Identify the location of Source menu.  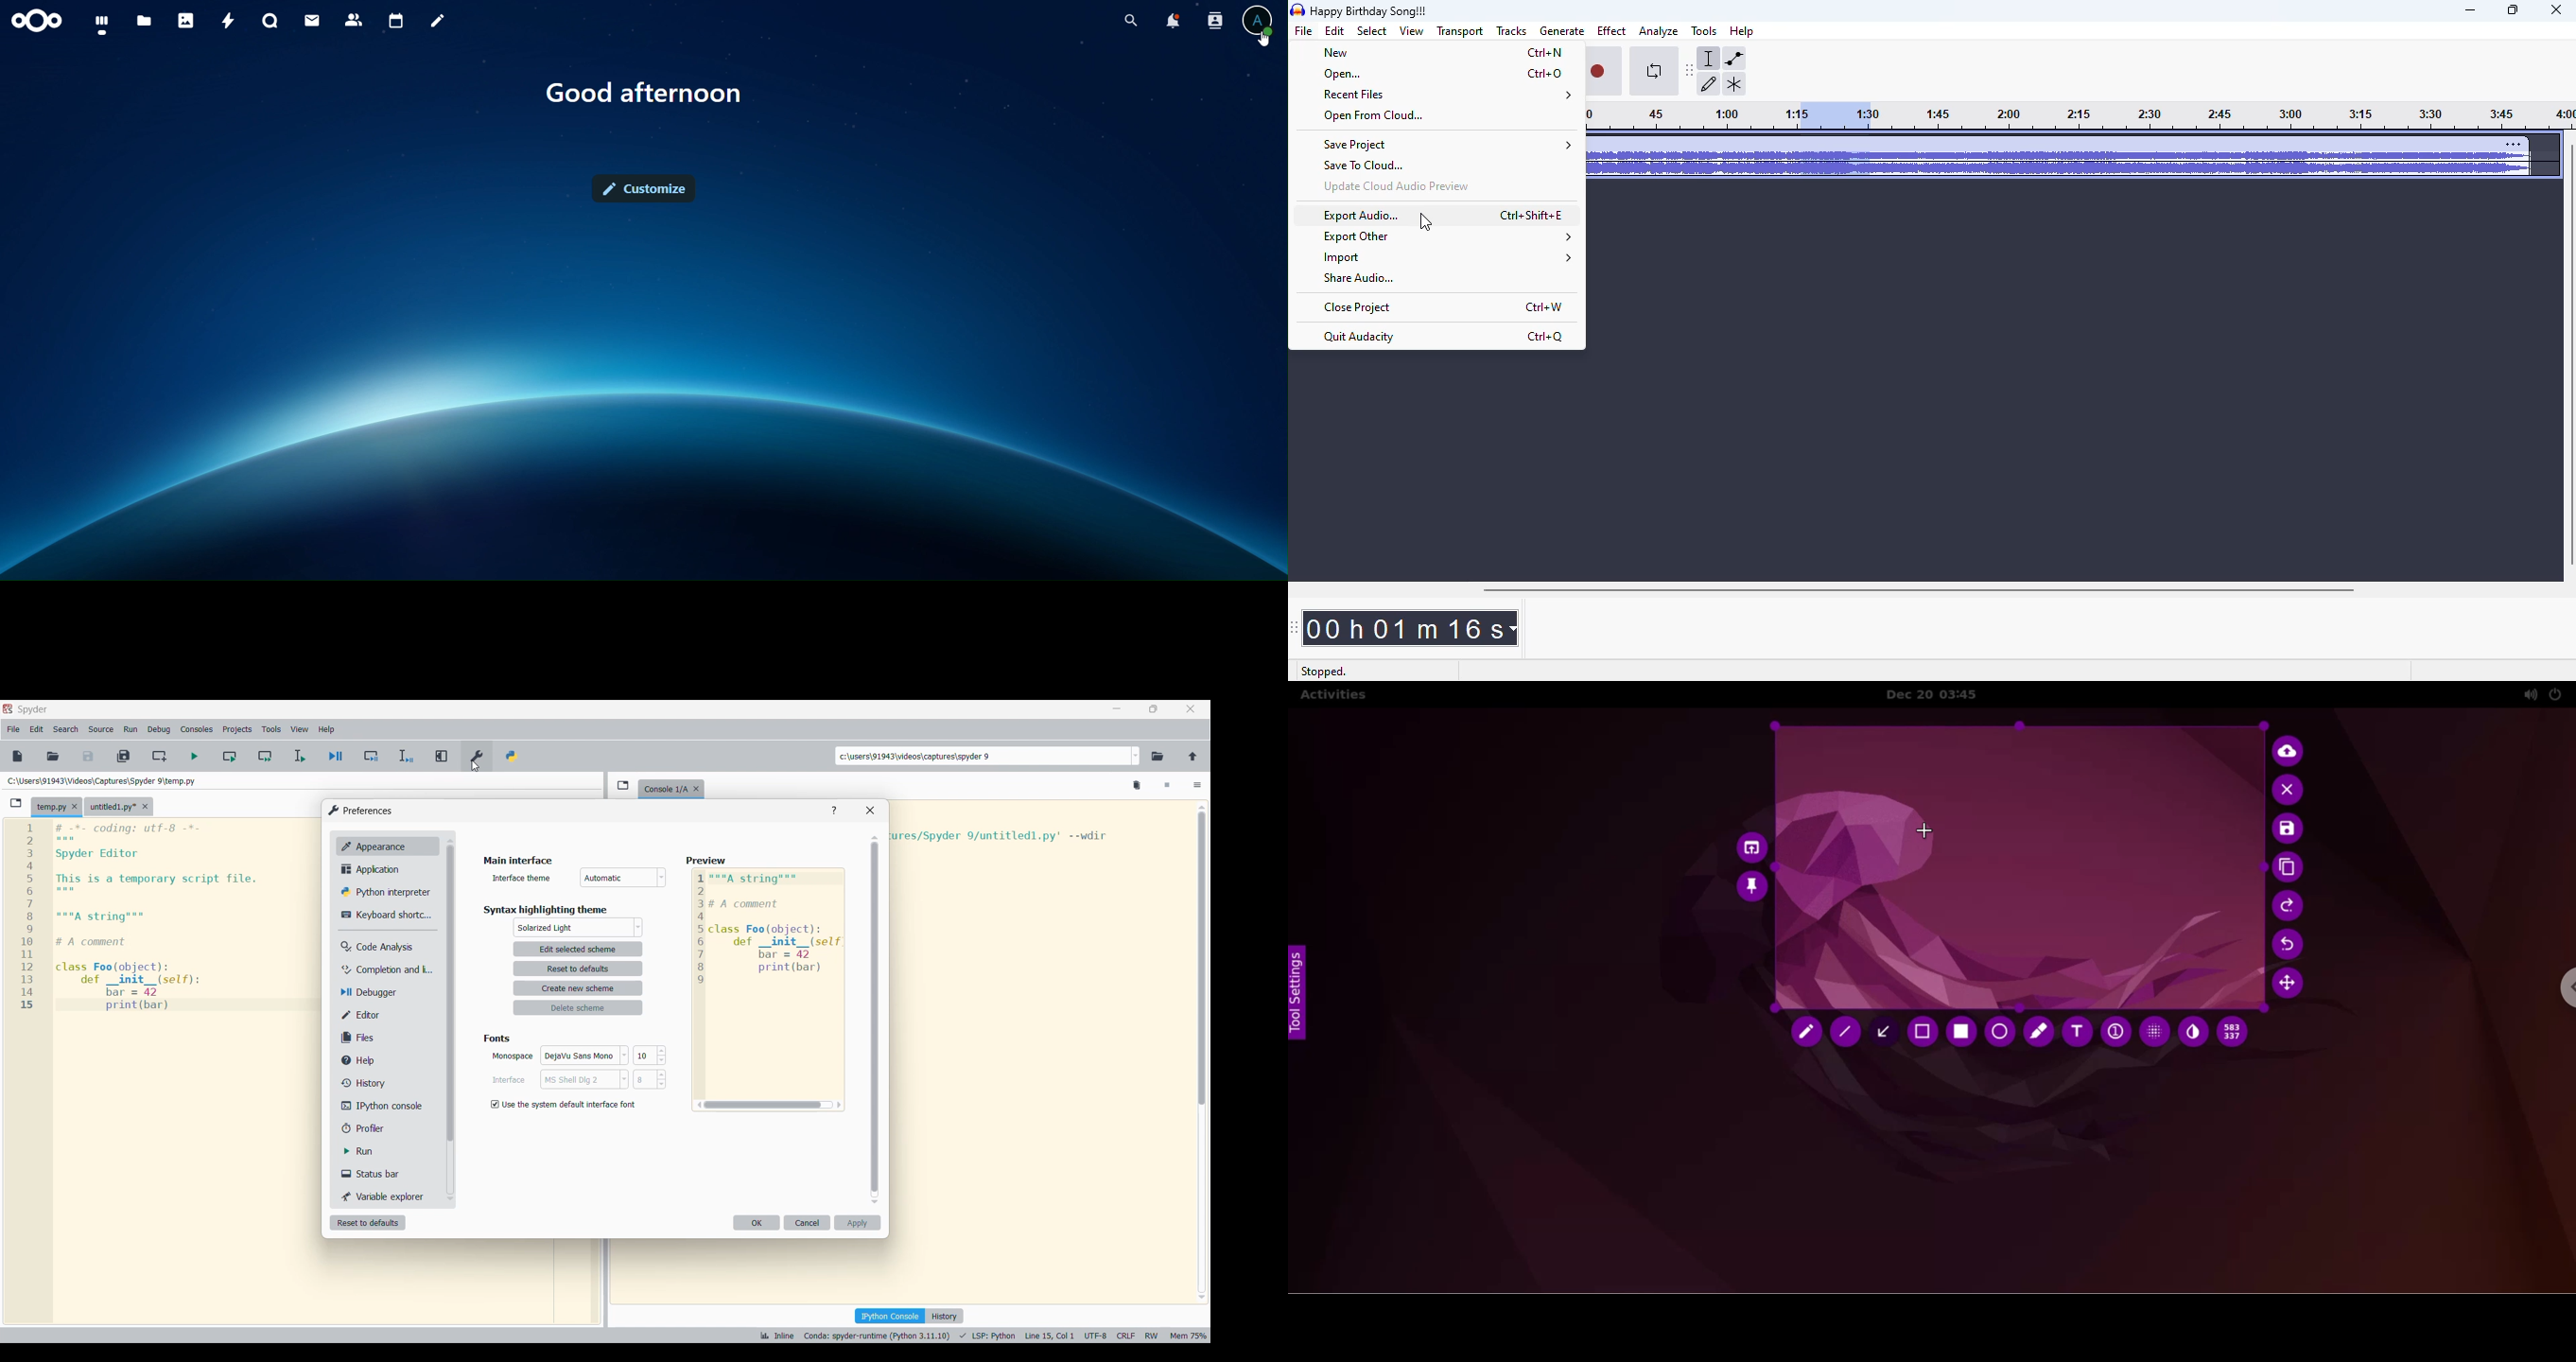
(100, 730).